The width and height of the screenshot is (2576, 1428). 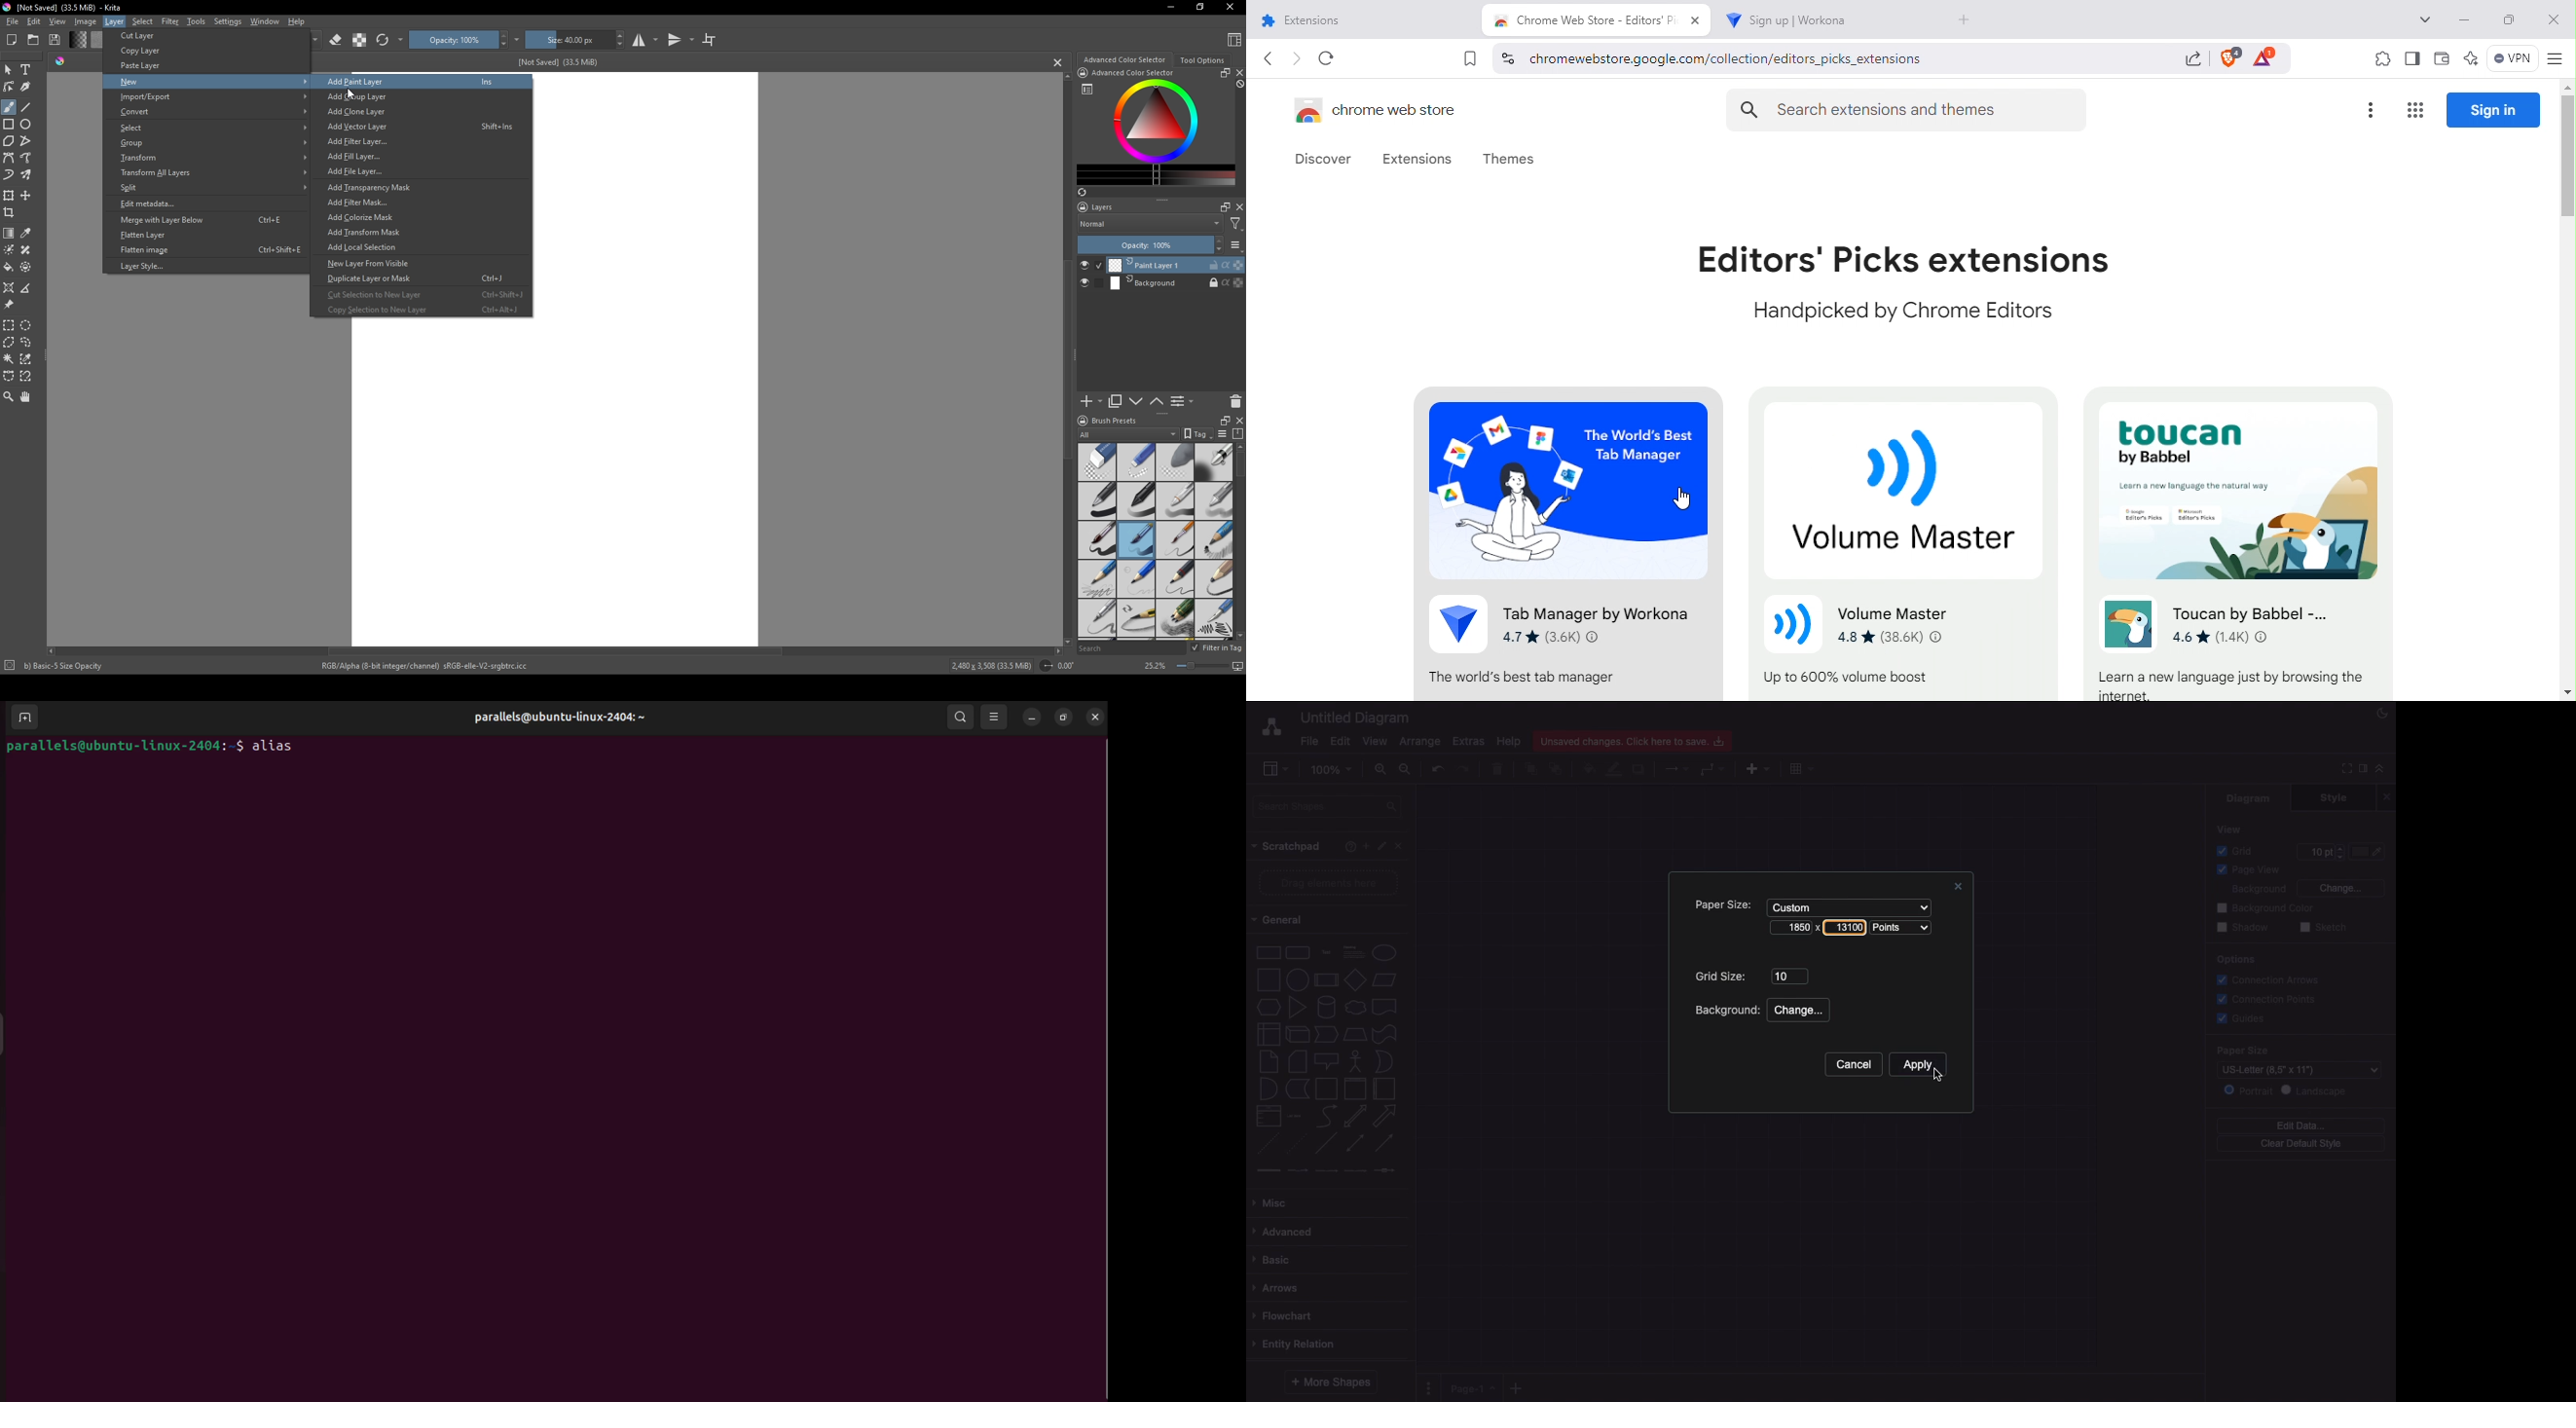 What do you see at coordinates (1354, 1007) in the screenshot?
I see `Cloud` at bounding box center [1354, 1007].